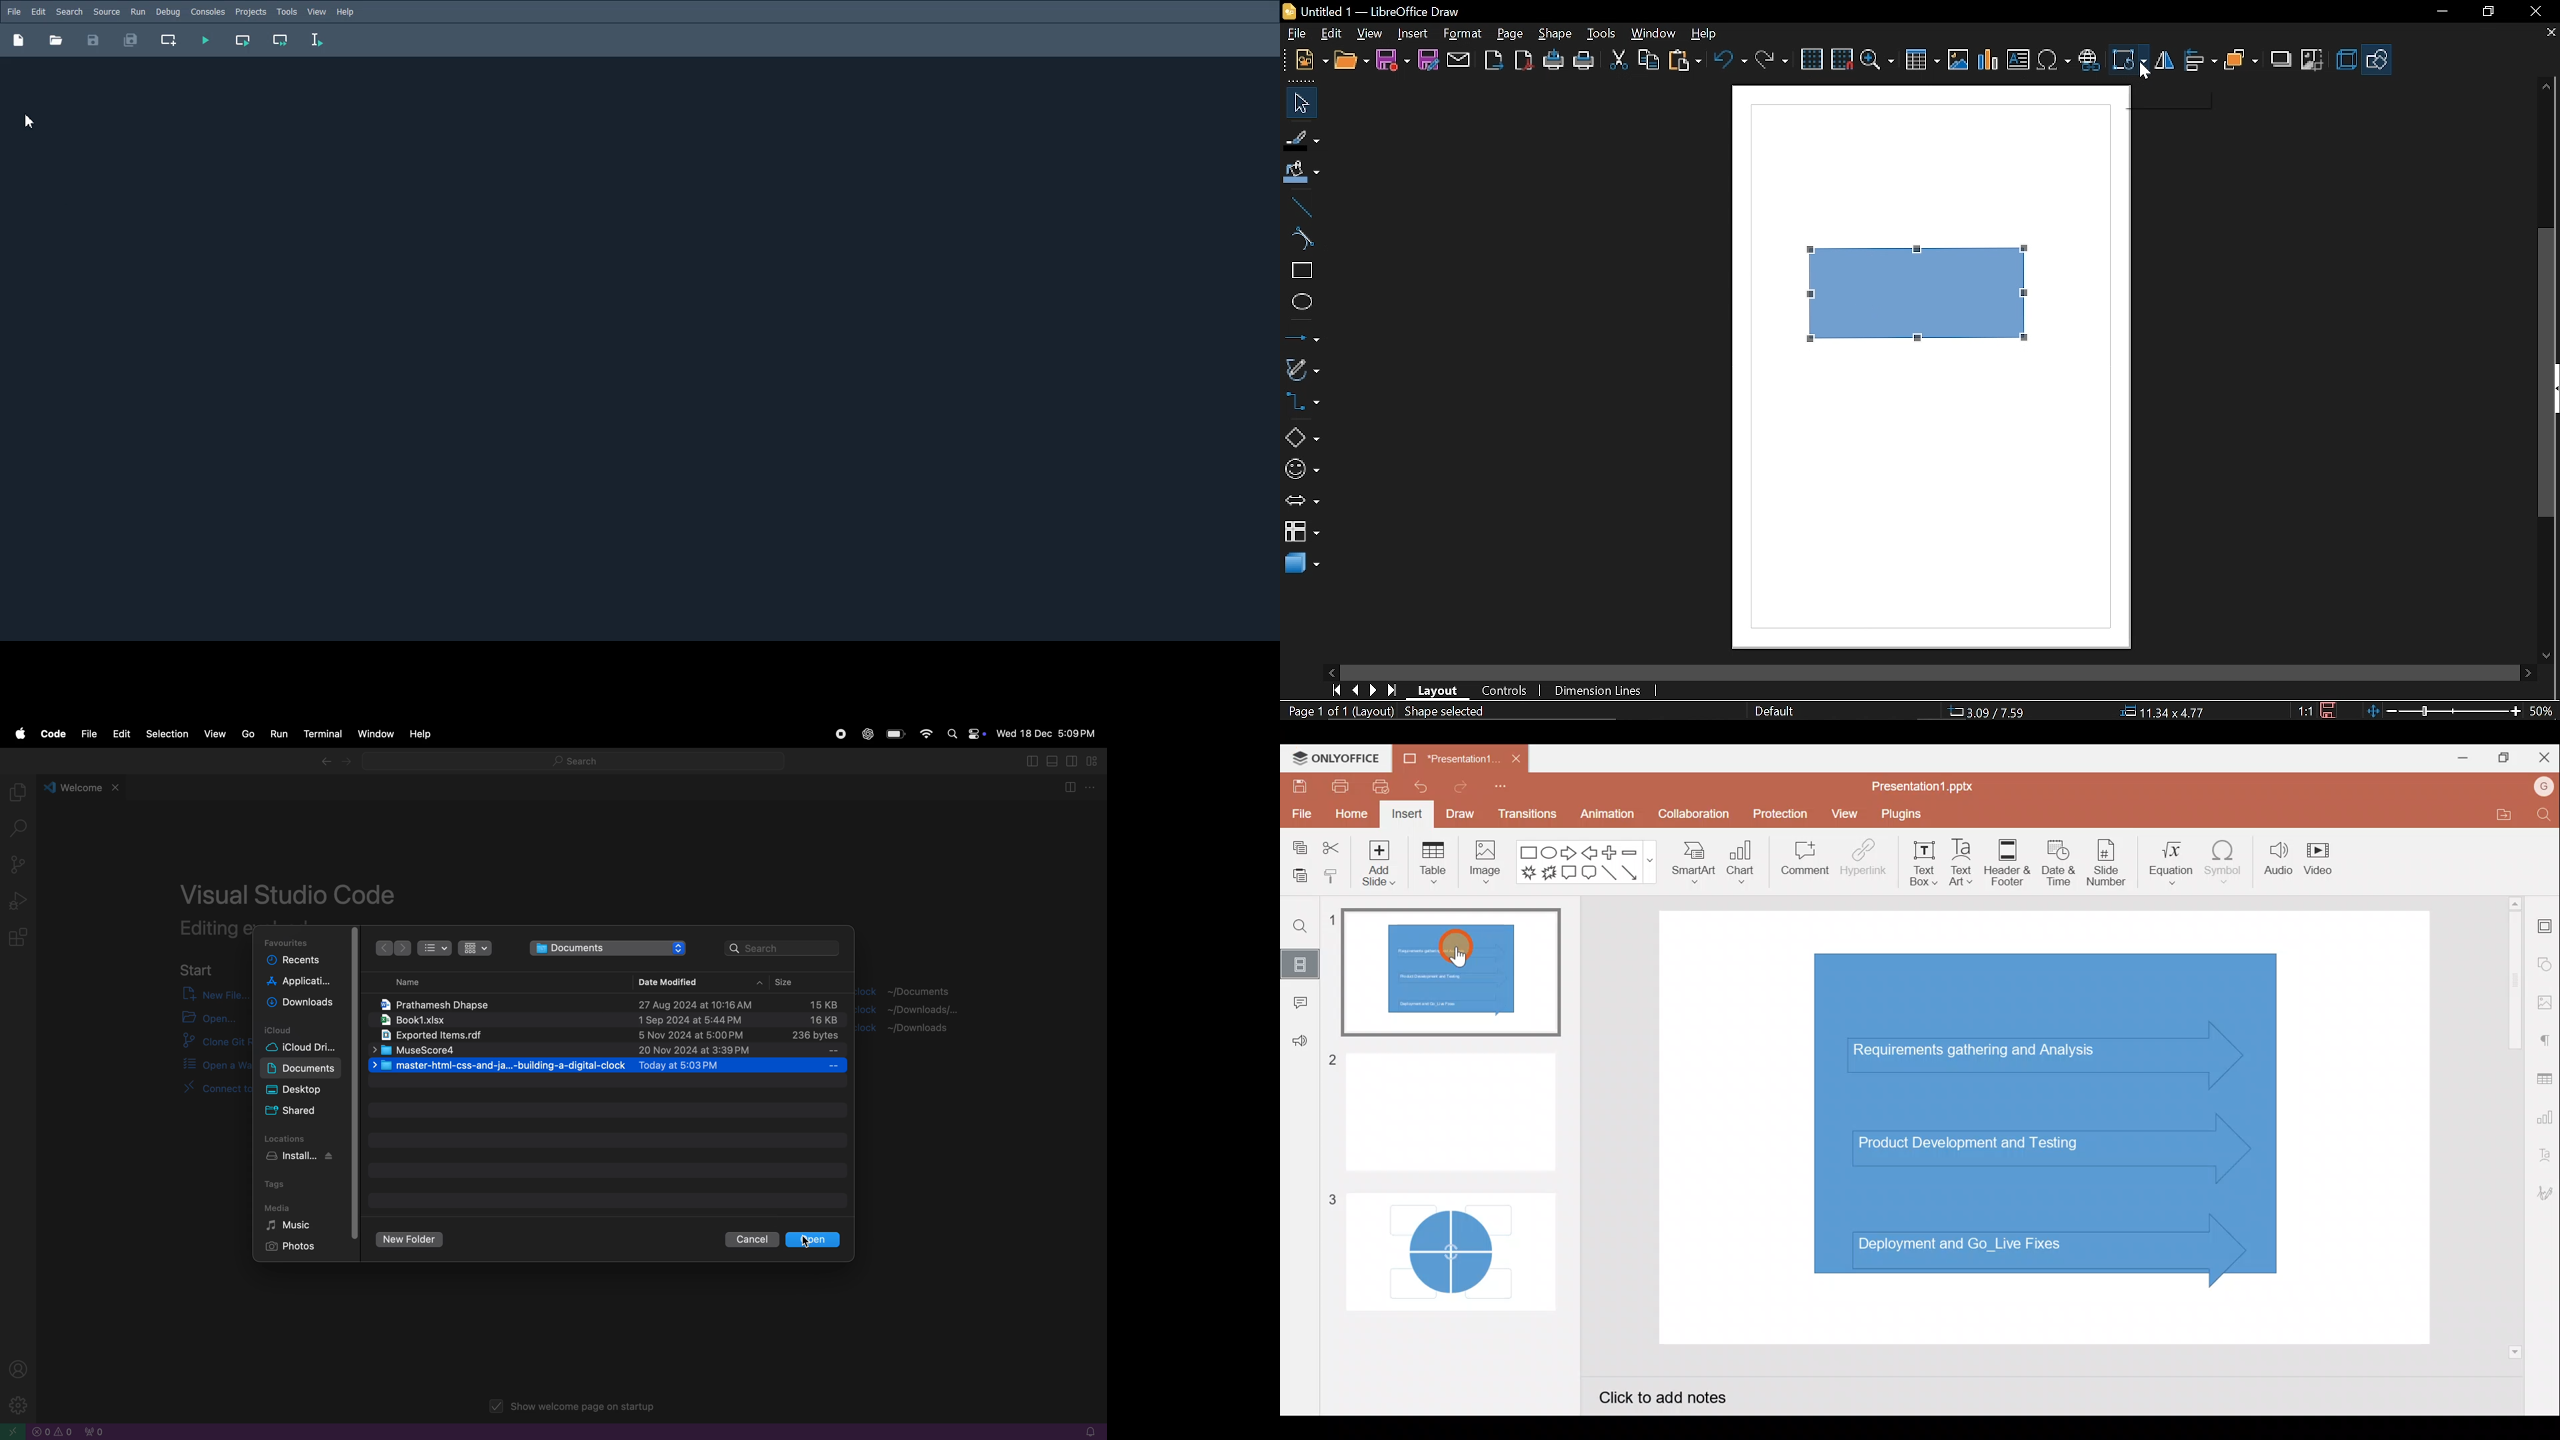 The image size is (2576, 1456). Describe the element at coordinates (1585, 62) in the screenshot. I see `print` at that location.